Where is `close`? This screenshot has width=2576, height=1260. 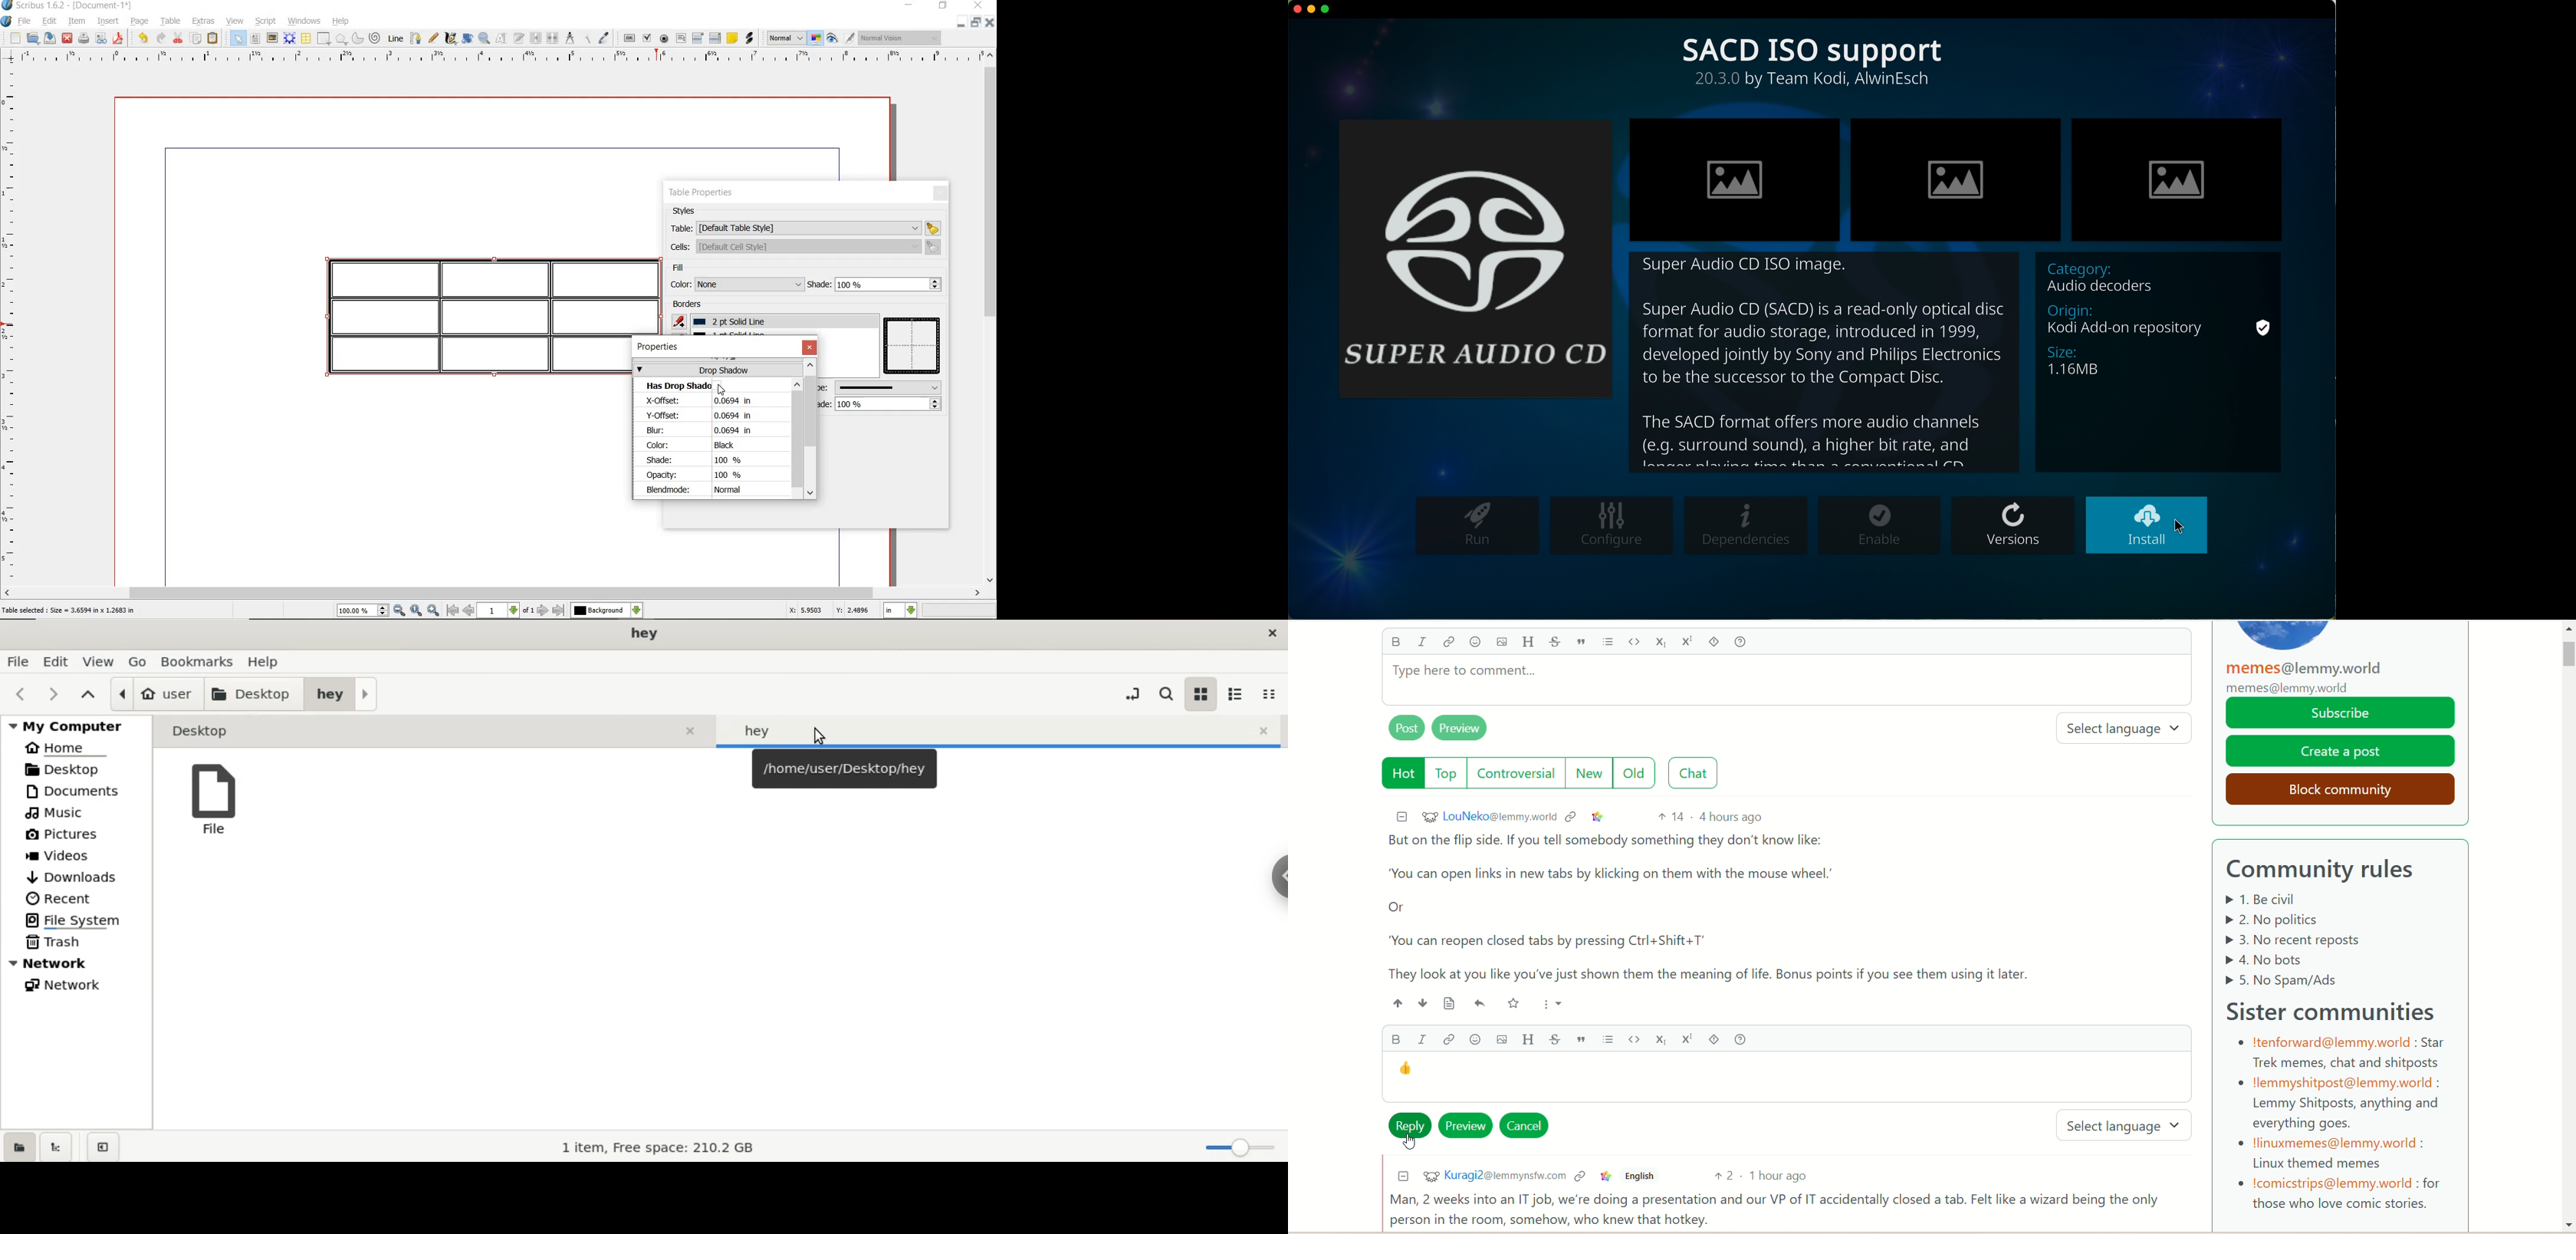
close is located at coordinates (809, 347).